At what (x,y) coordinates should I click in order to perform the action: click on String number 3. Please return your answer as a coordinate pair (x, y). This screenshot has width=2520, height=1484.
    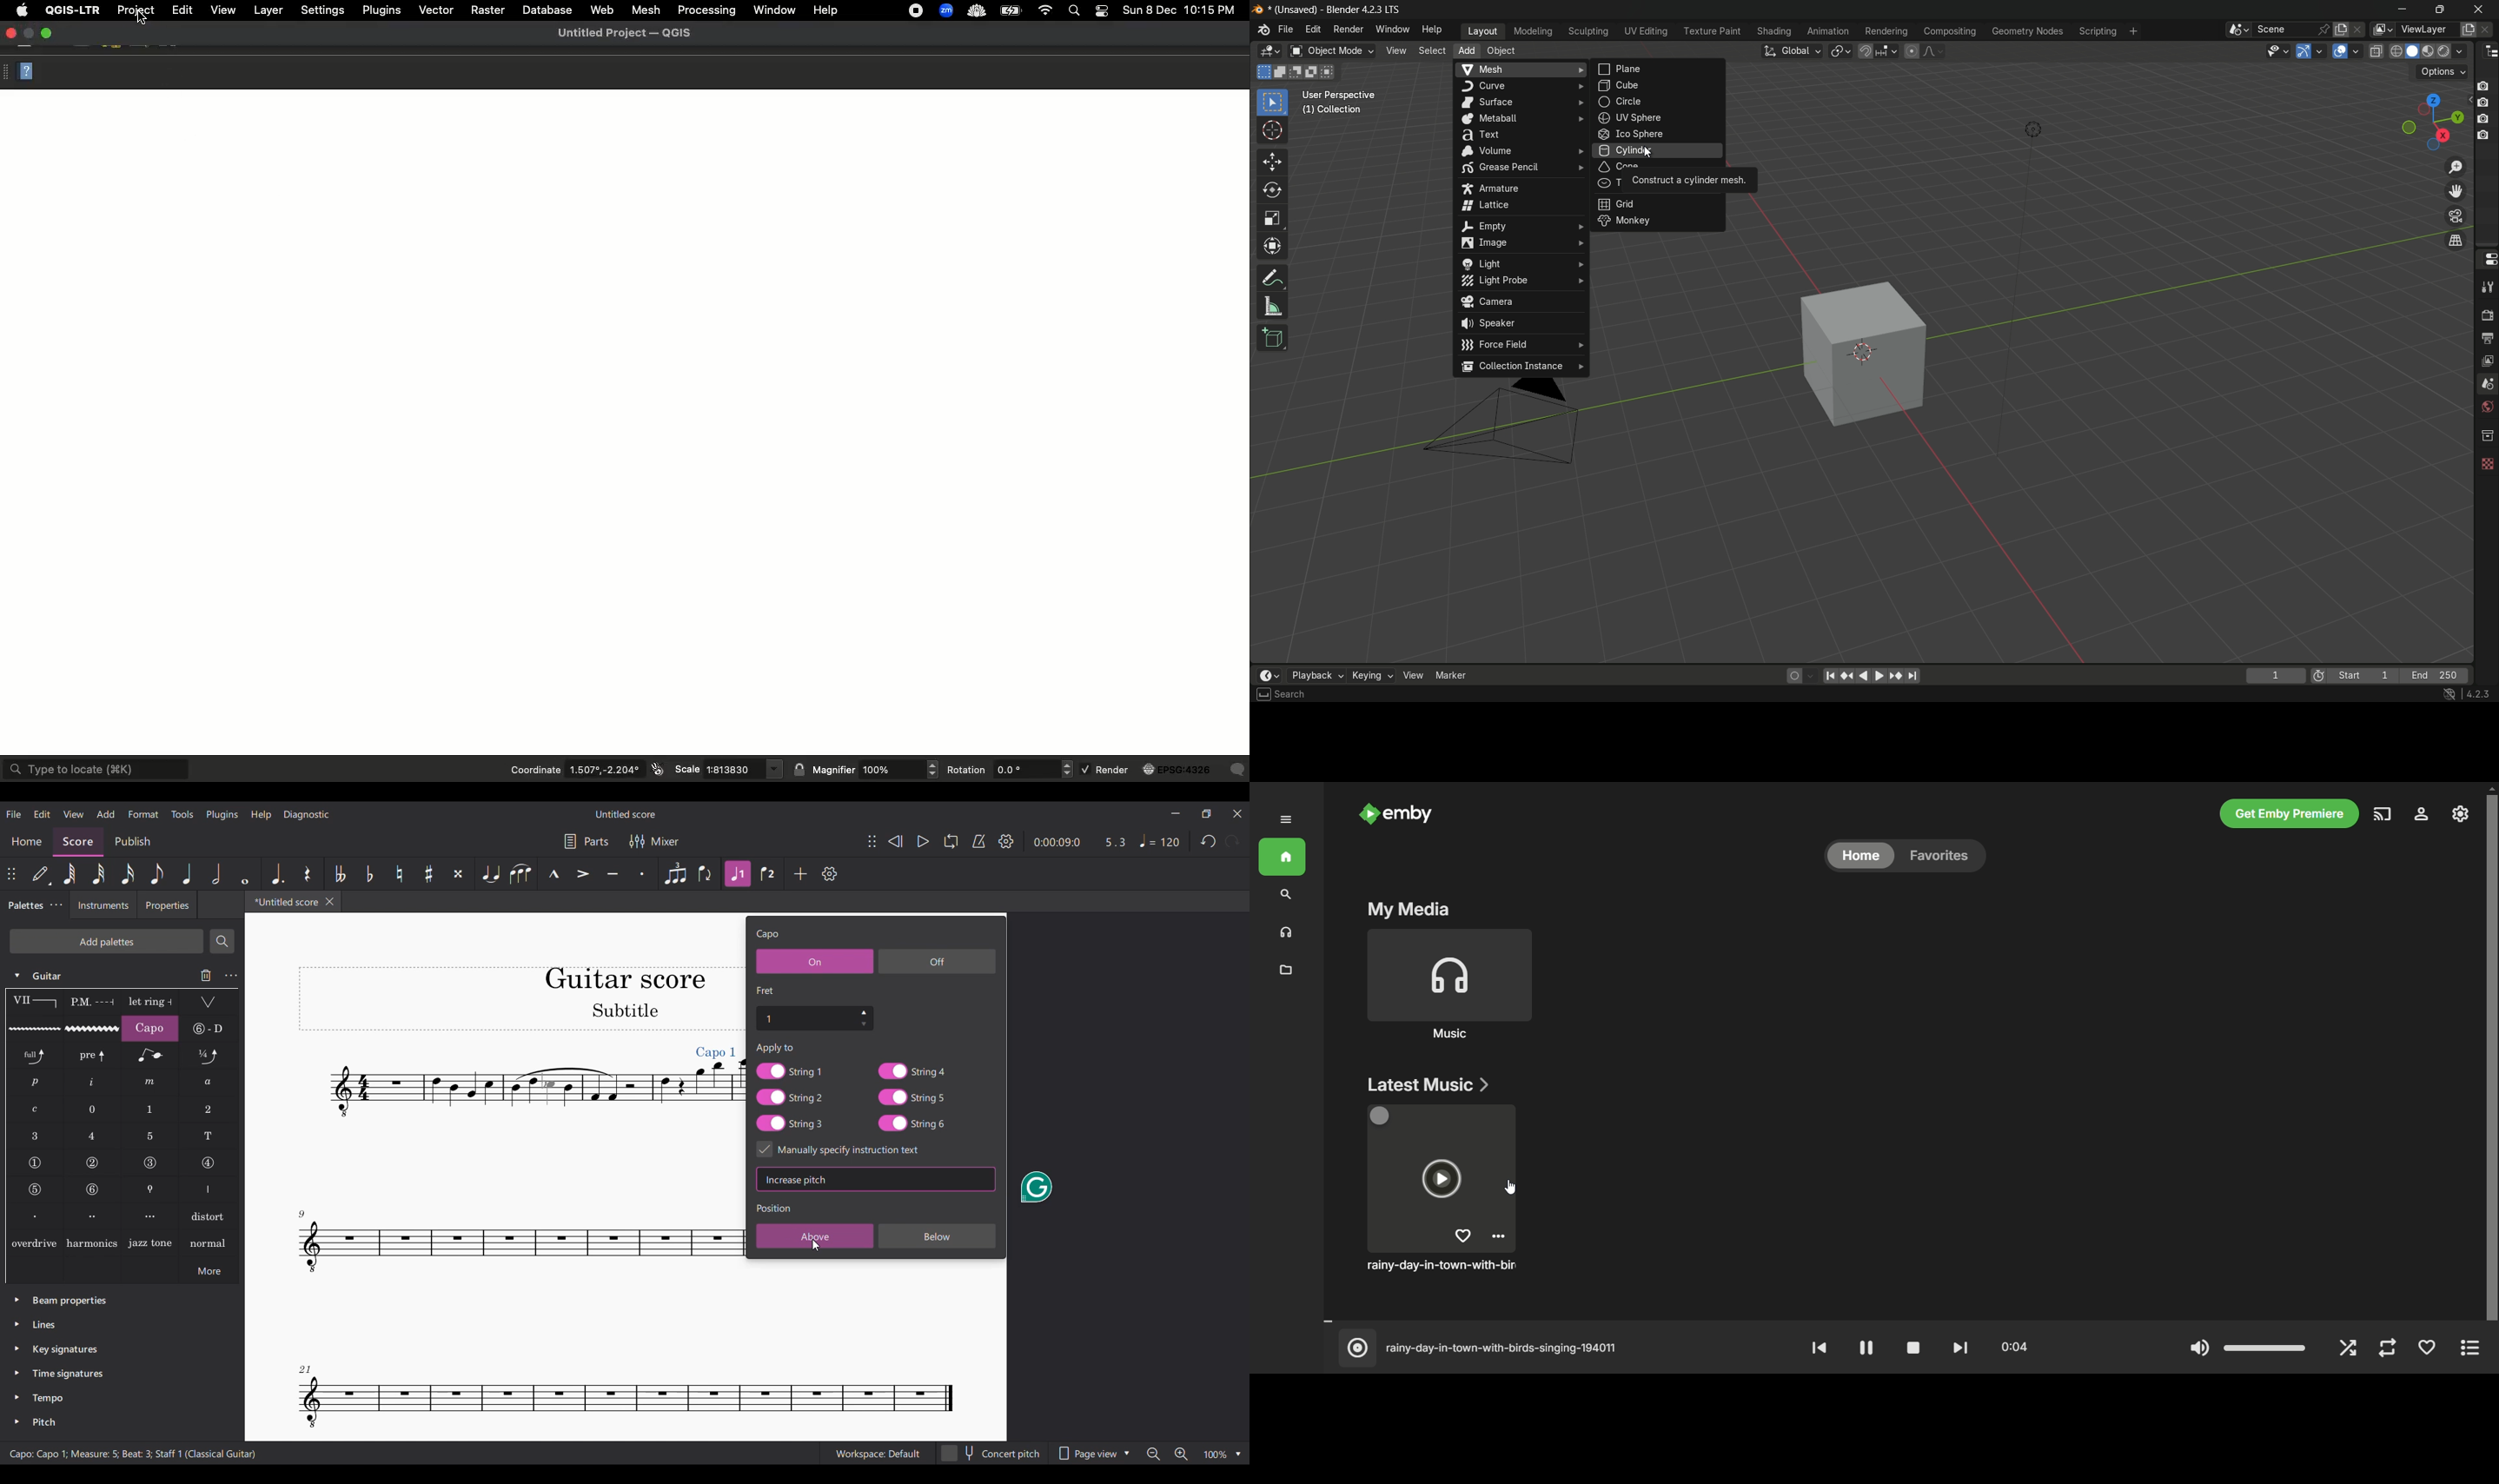
    Looking at the image, I should click on (150, 1163).